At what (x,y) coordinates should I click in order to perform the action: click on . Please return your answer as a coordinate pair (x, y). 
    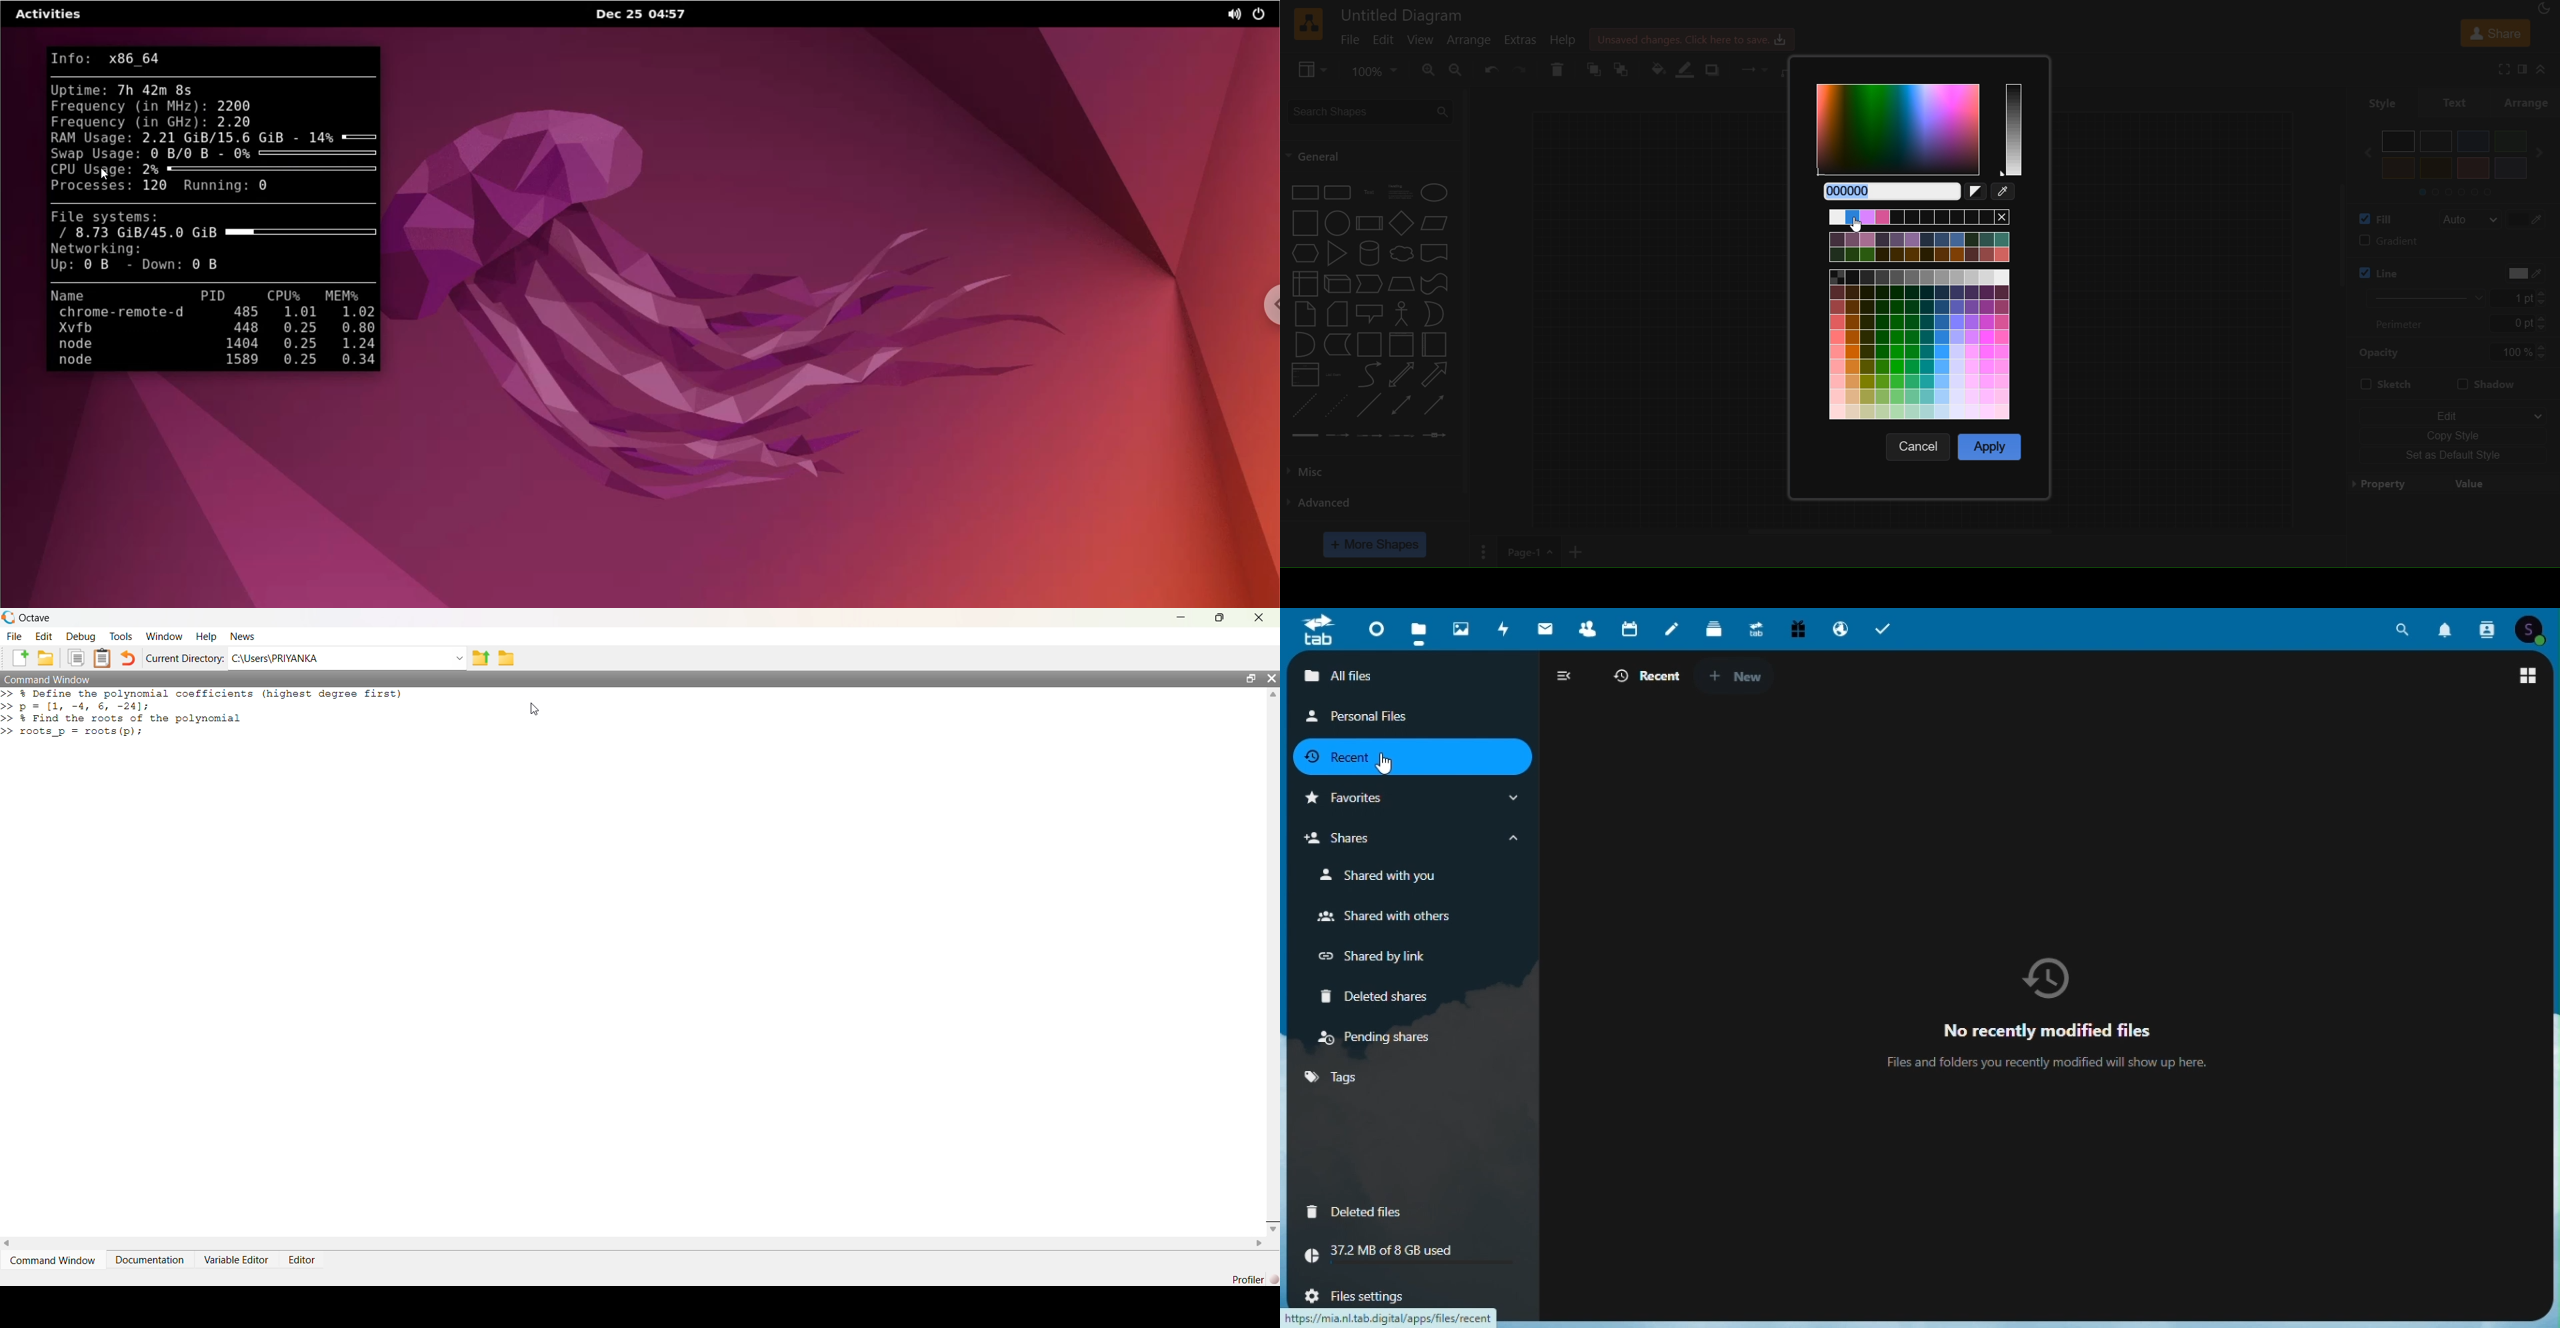
    Looking at the image, I should click on (1380, 915).